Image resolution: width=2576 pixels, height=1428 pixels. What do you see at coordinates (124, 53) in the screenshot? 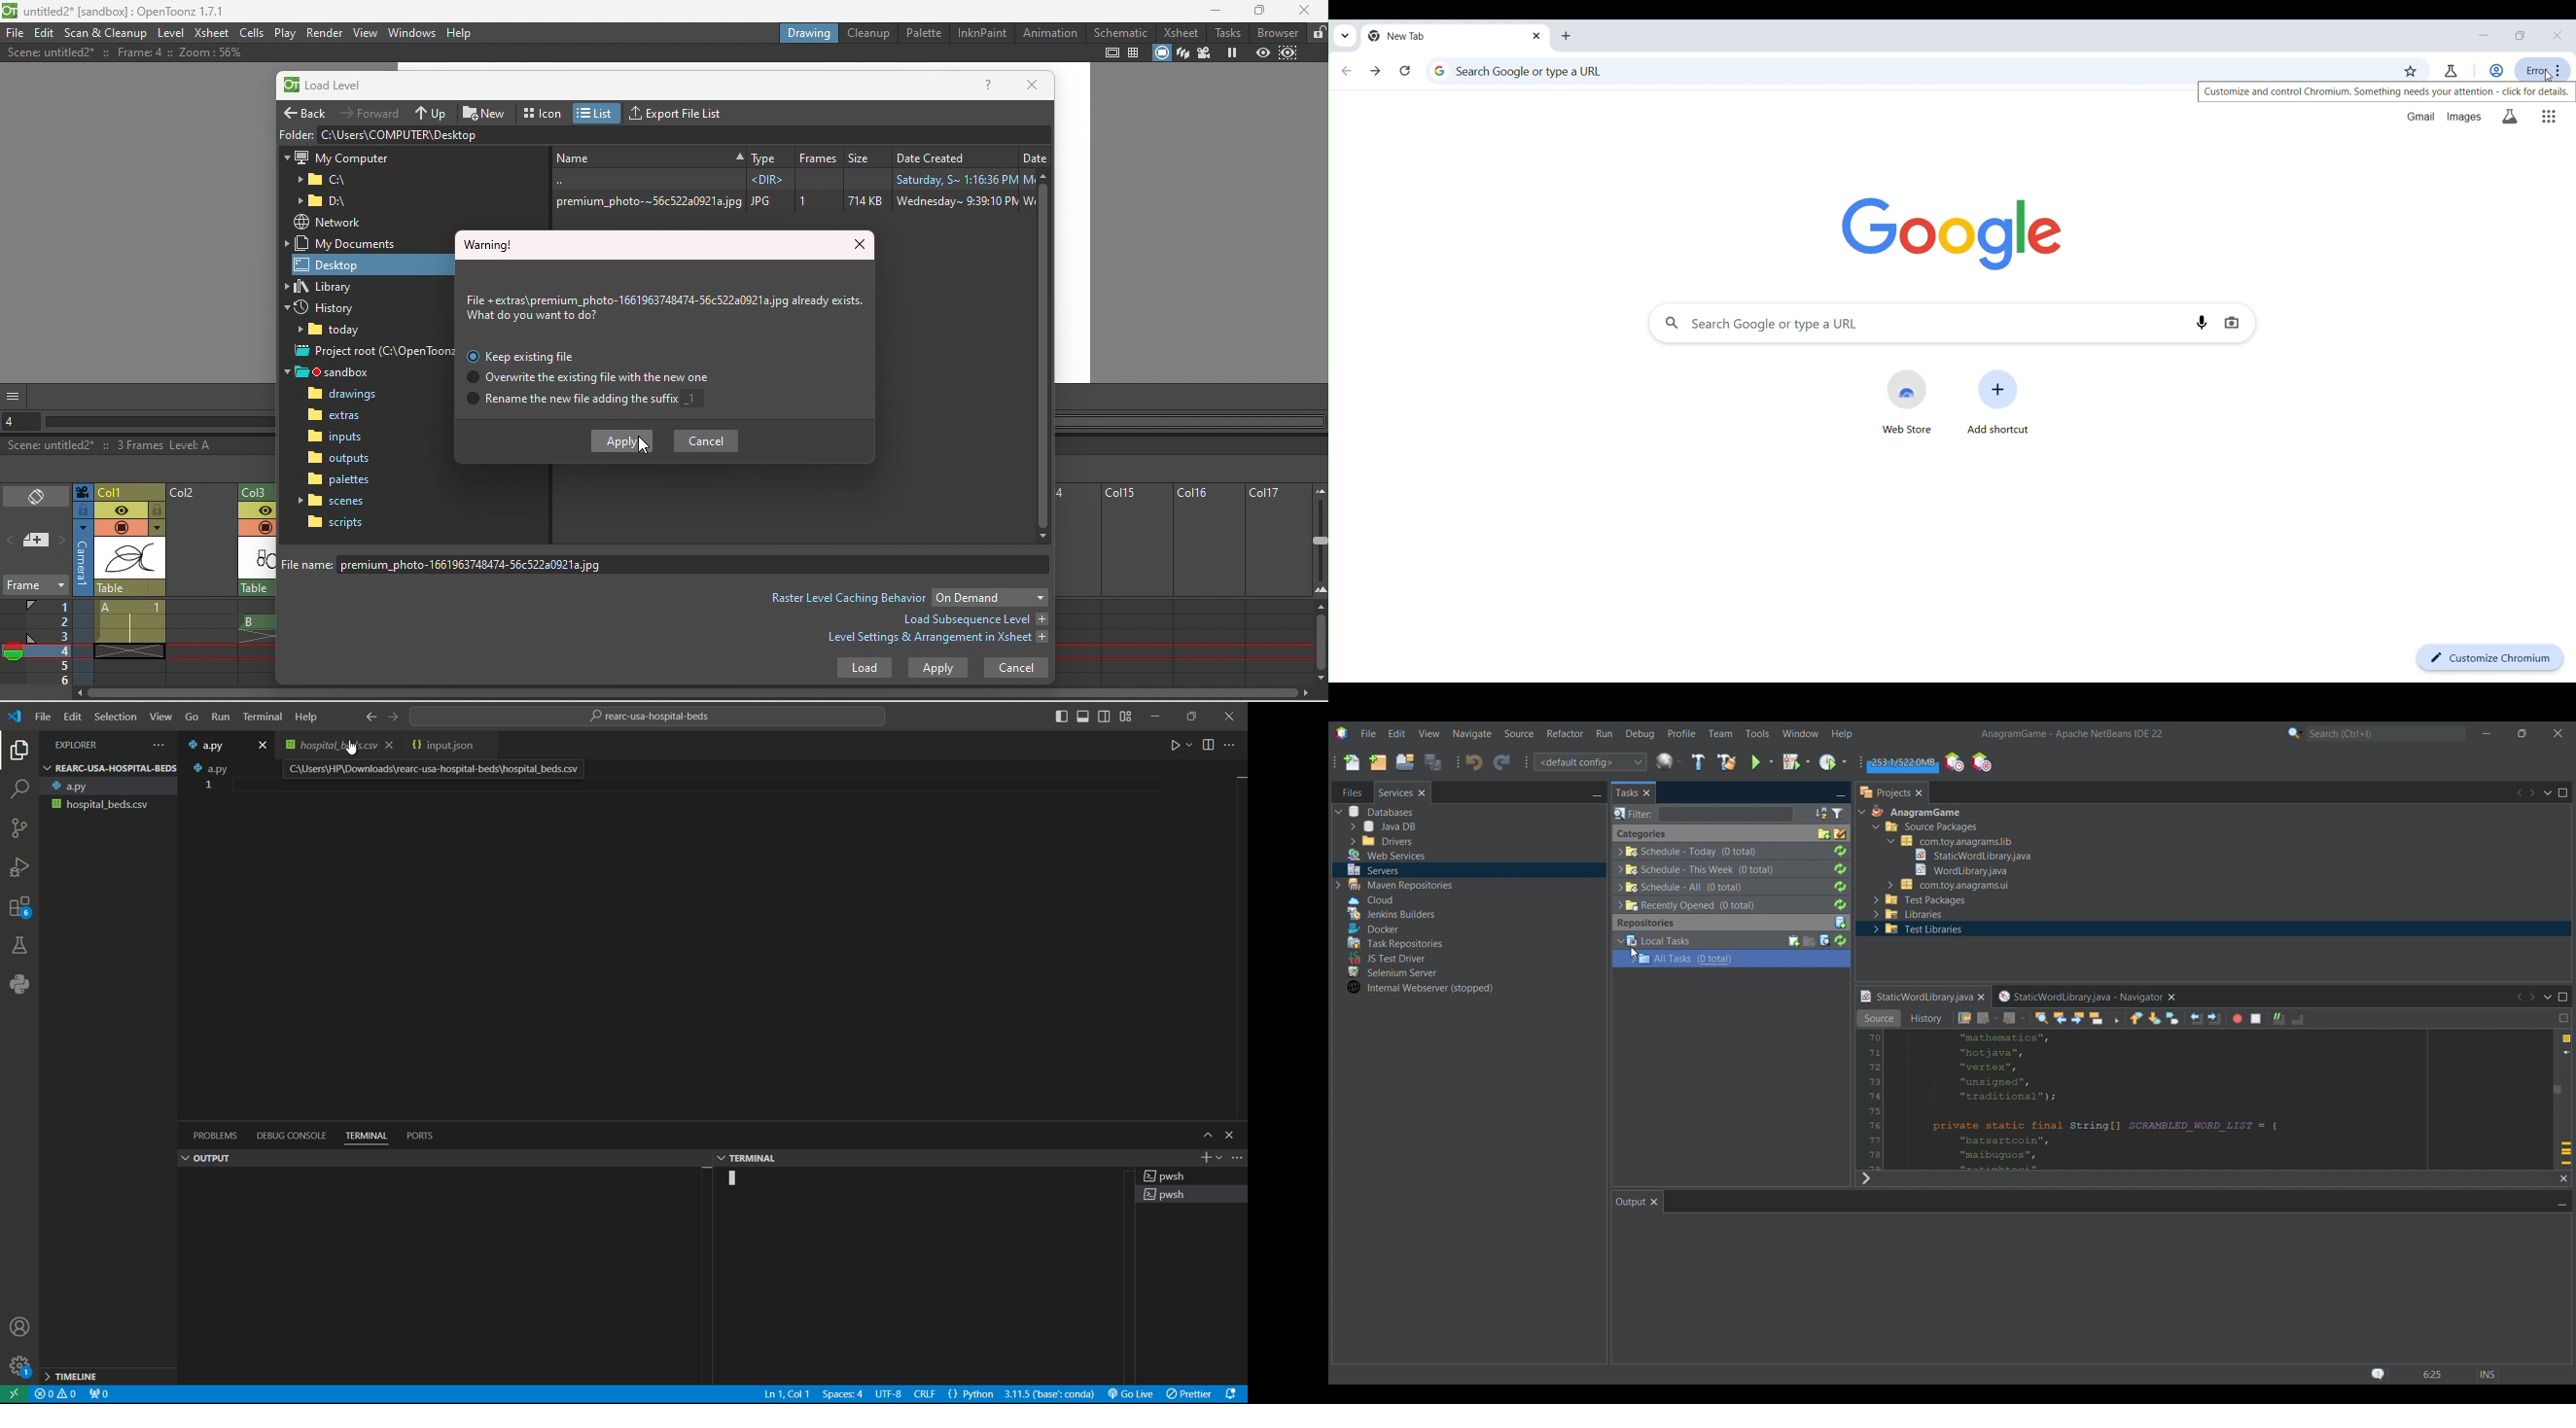
I see `Scene: untitled2* : Frame: 4 :: Zoom: 56%` at bounding box center [124, 53].